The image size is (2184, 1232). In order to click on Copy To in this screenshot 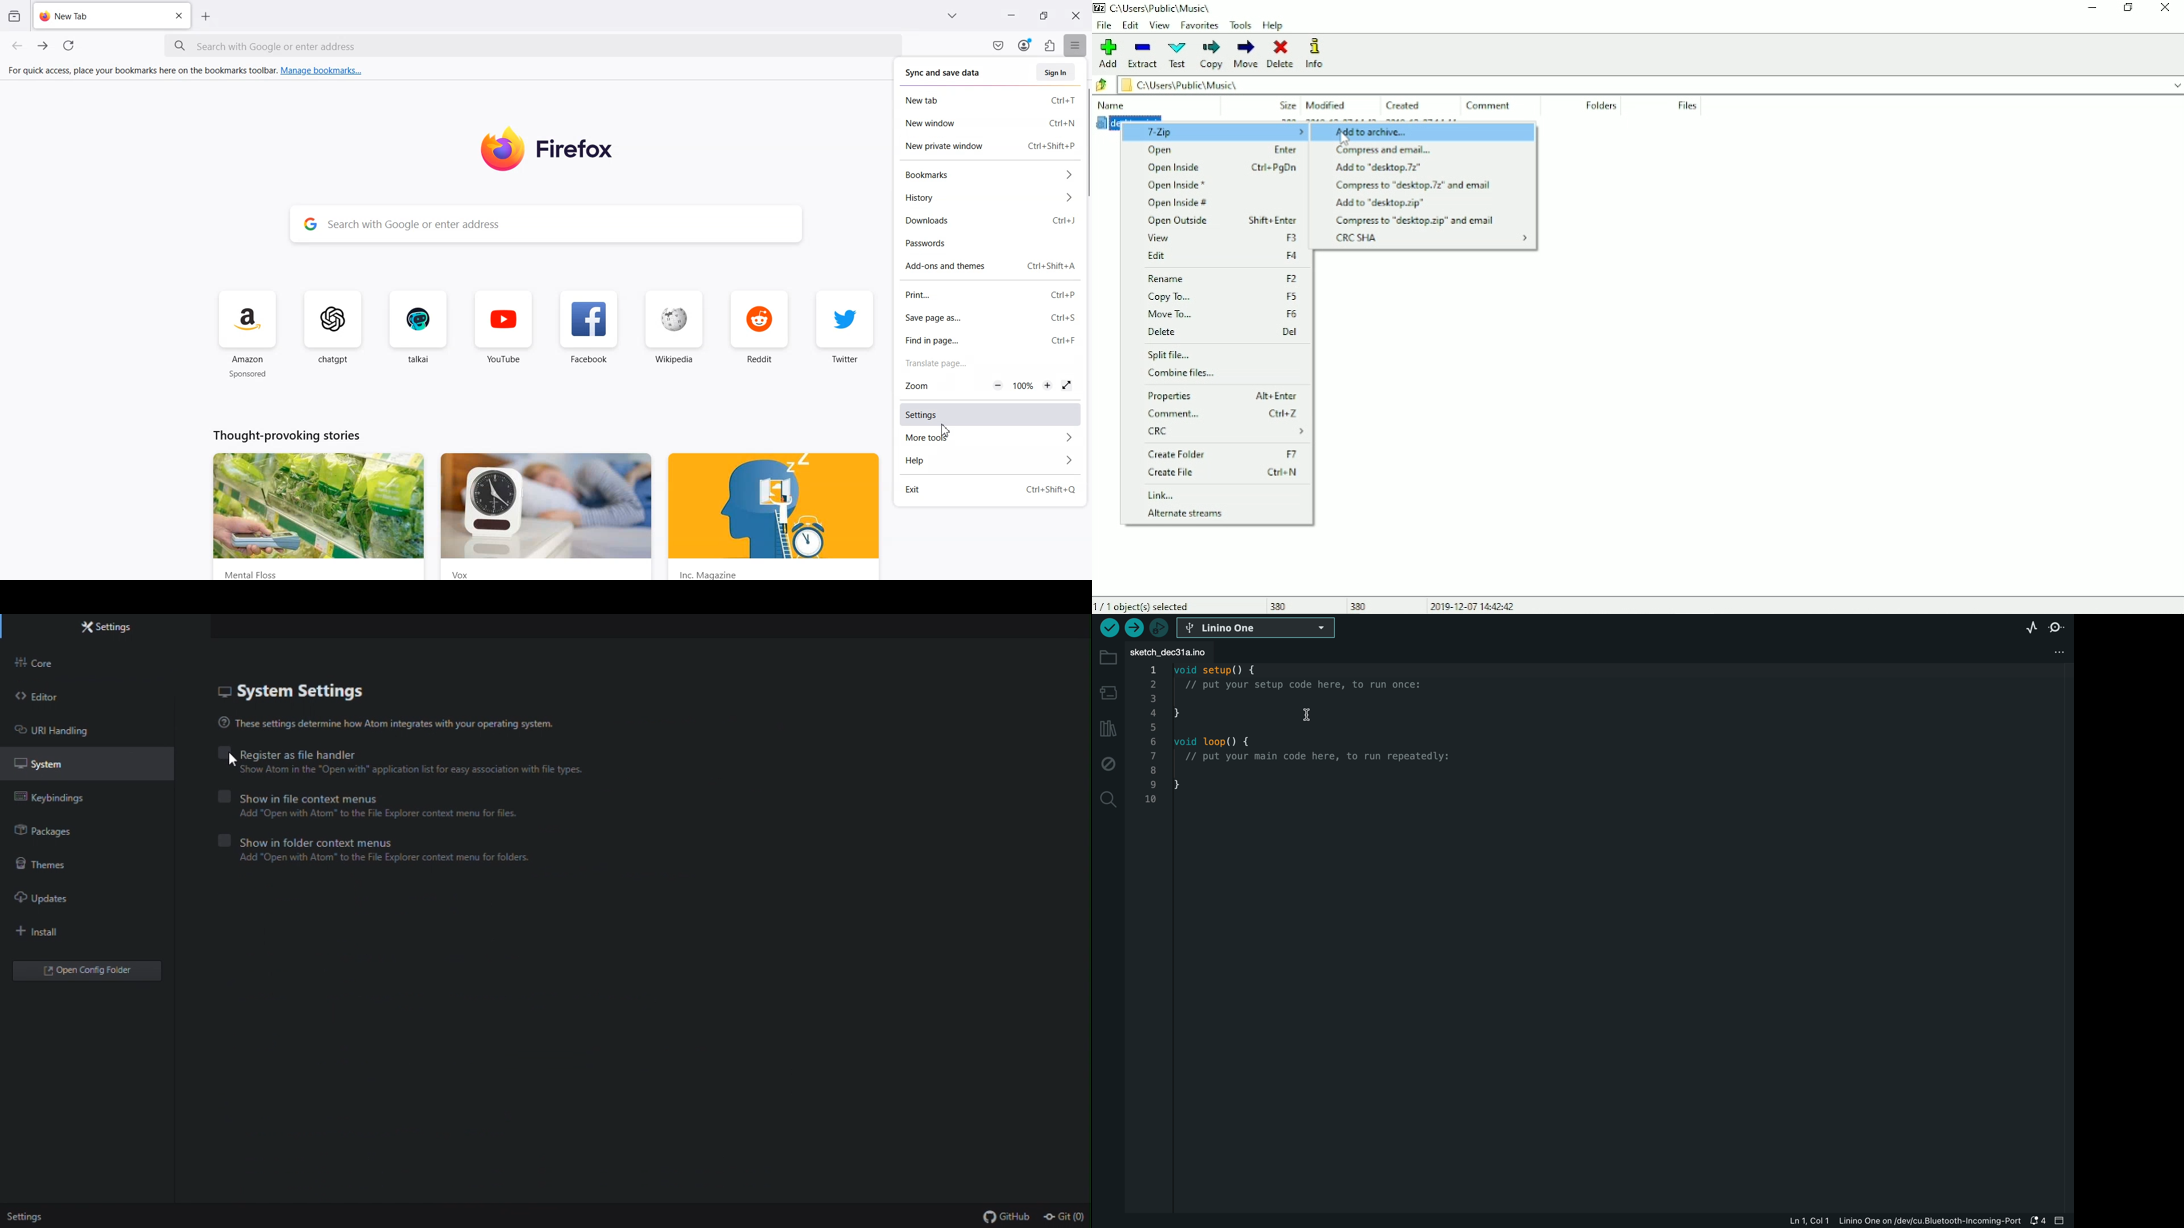, I will do `click(1222, 297)`.